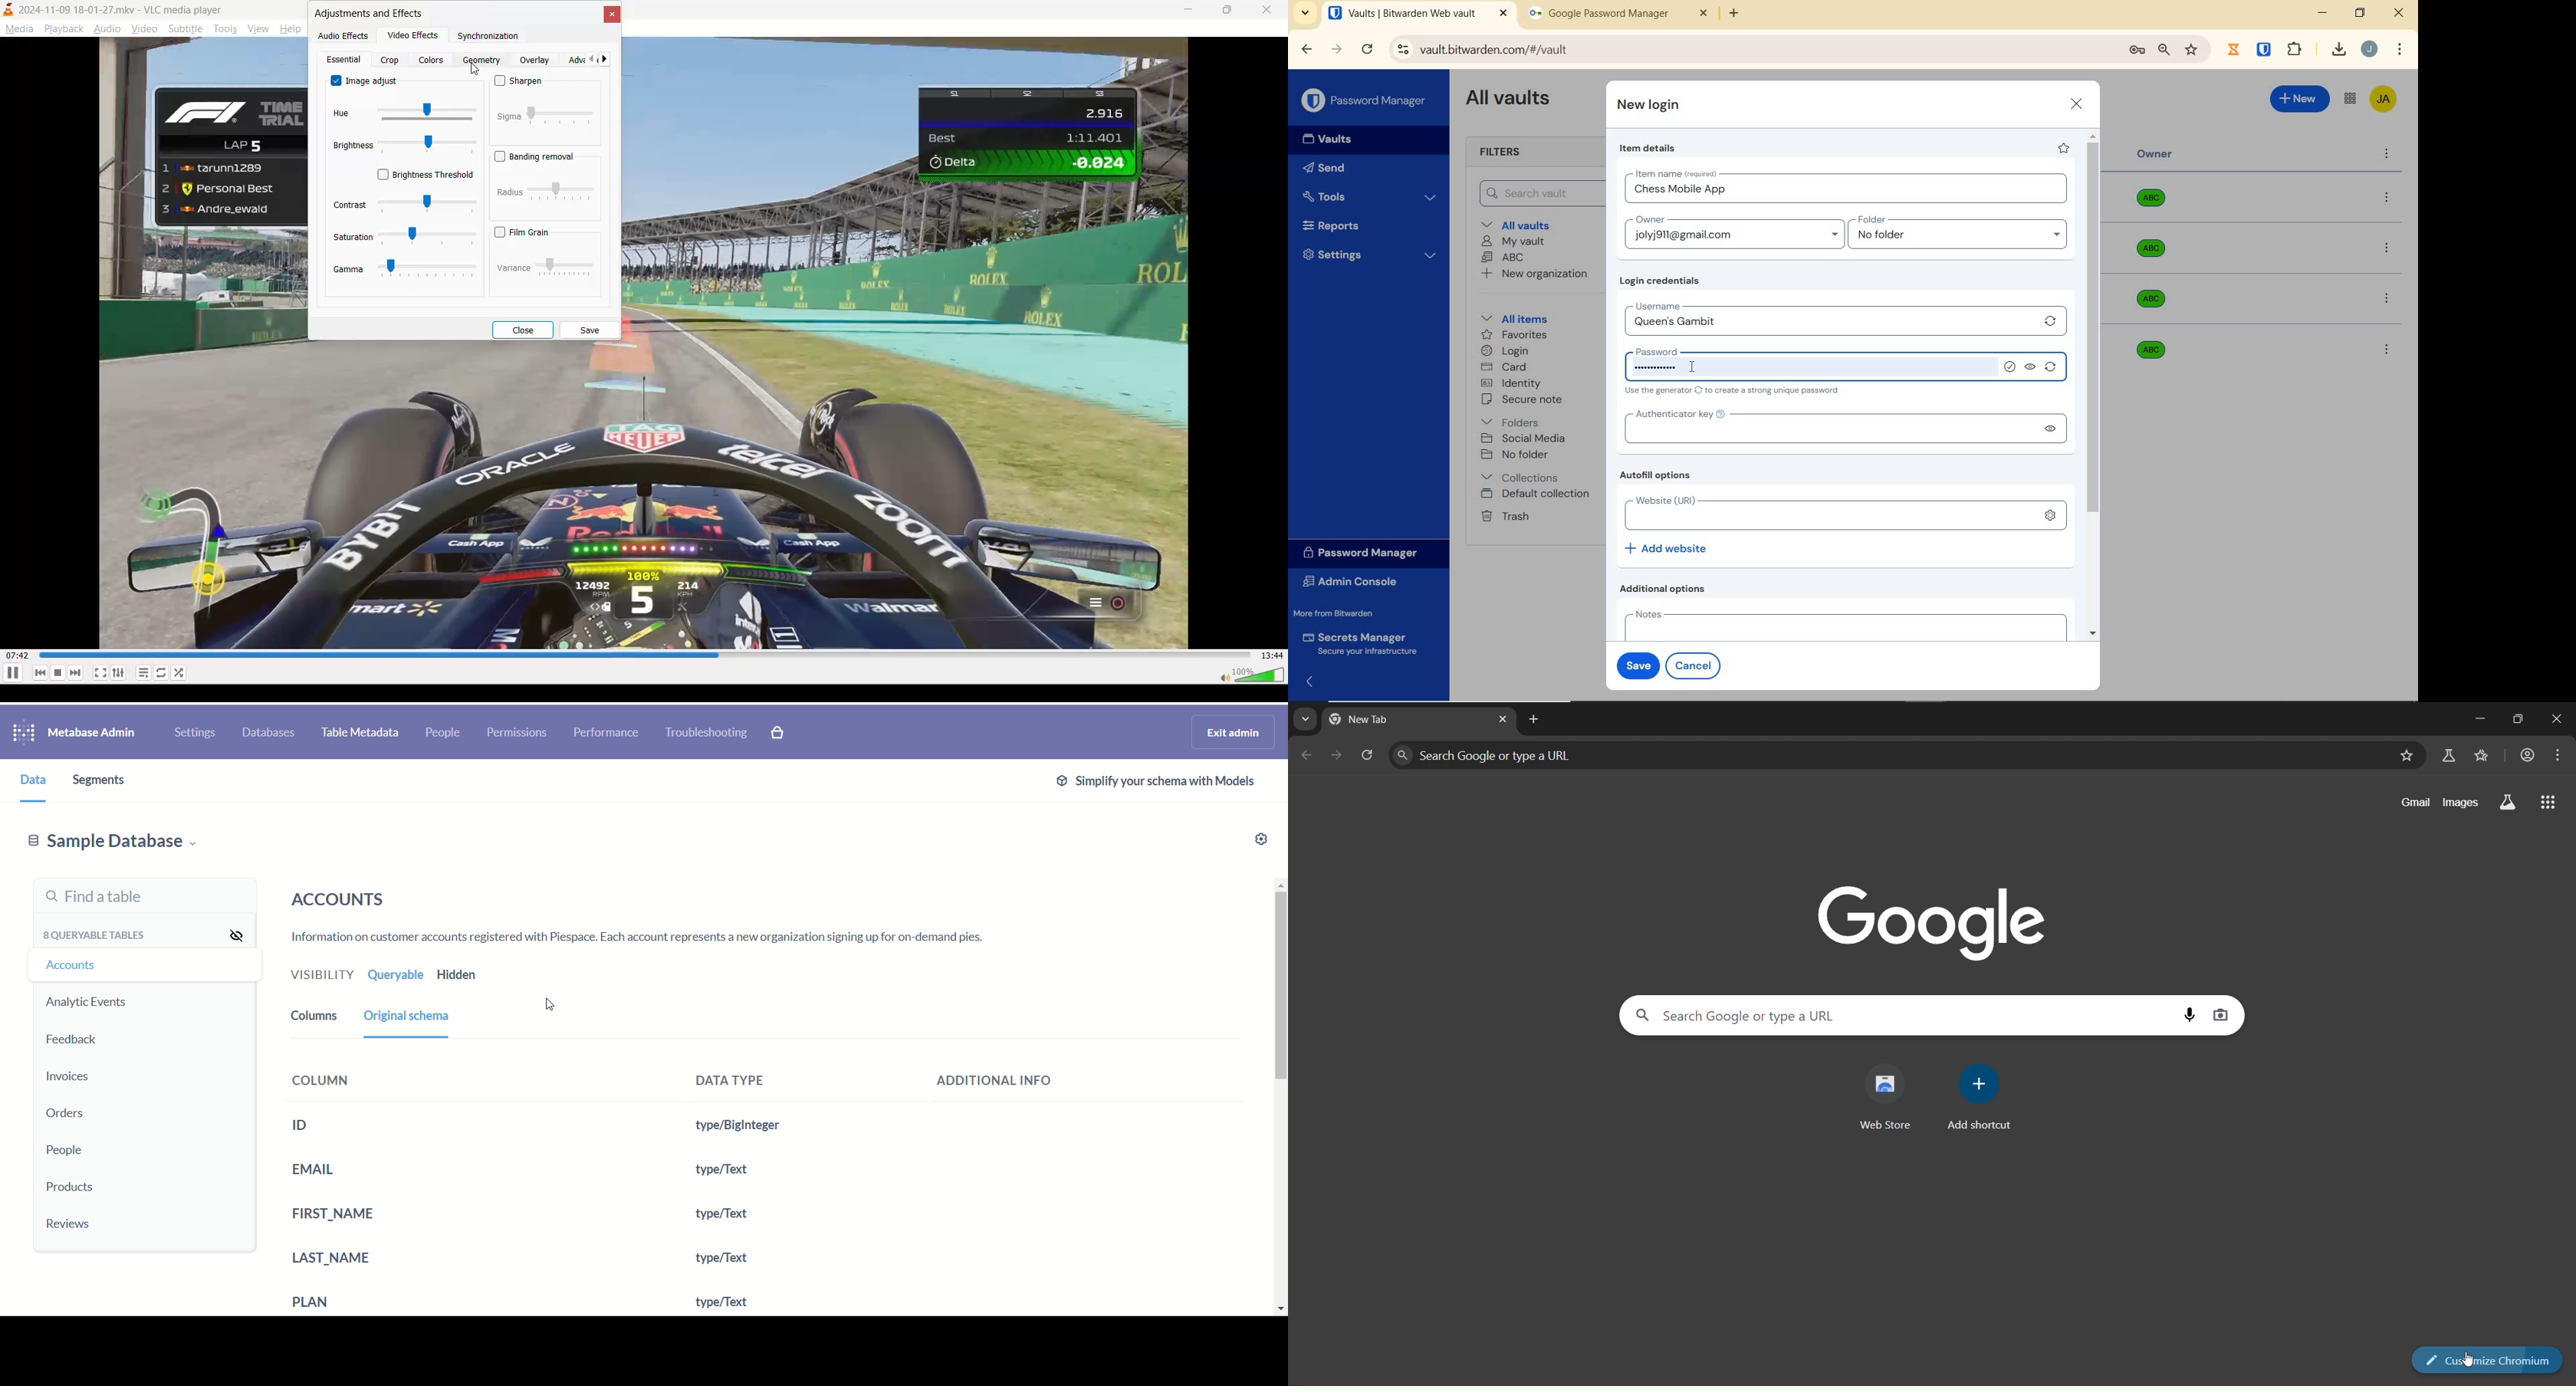 The width and height of the screenshot is (2576, 1400). What do you see at coordinates (2050, 515) in the screenshot?
I see `link` at bounding box center [2050, 515].